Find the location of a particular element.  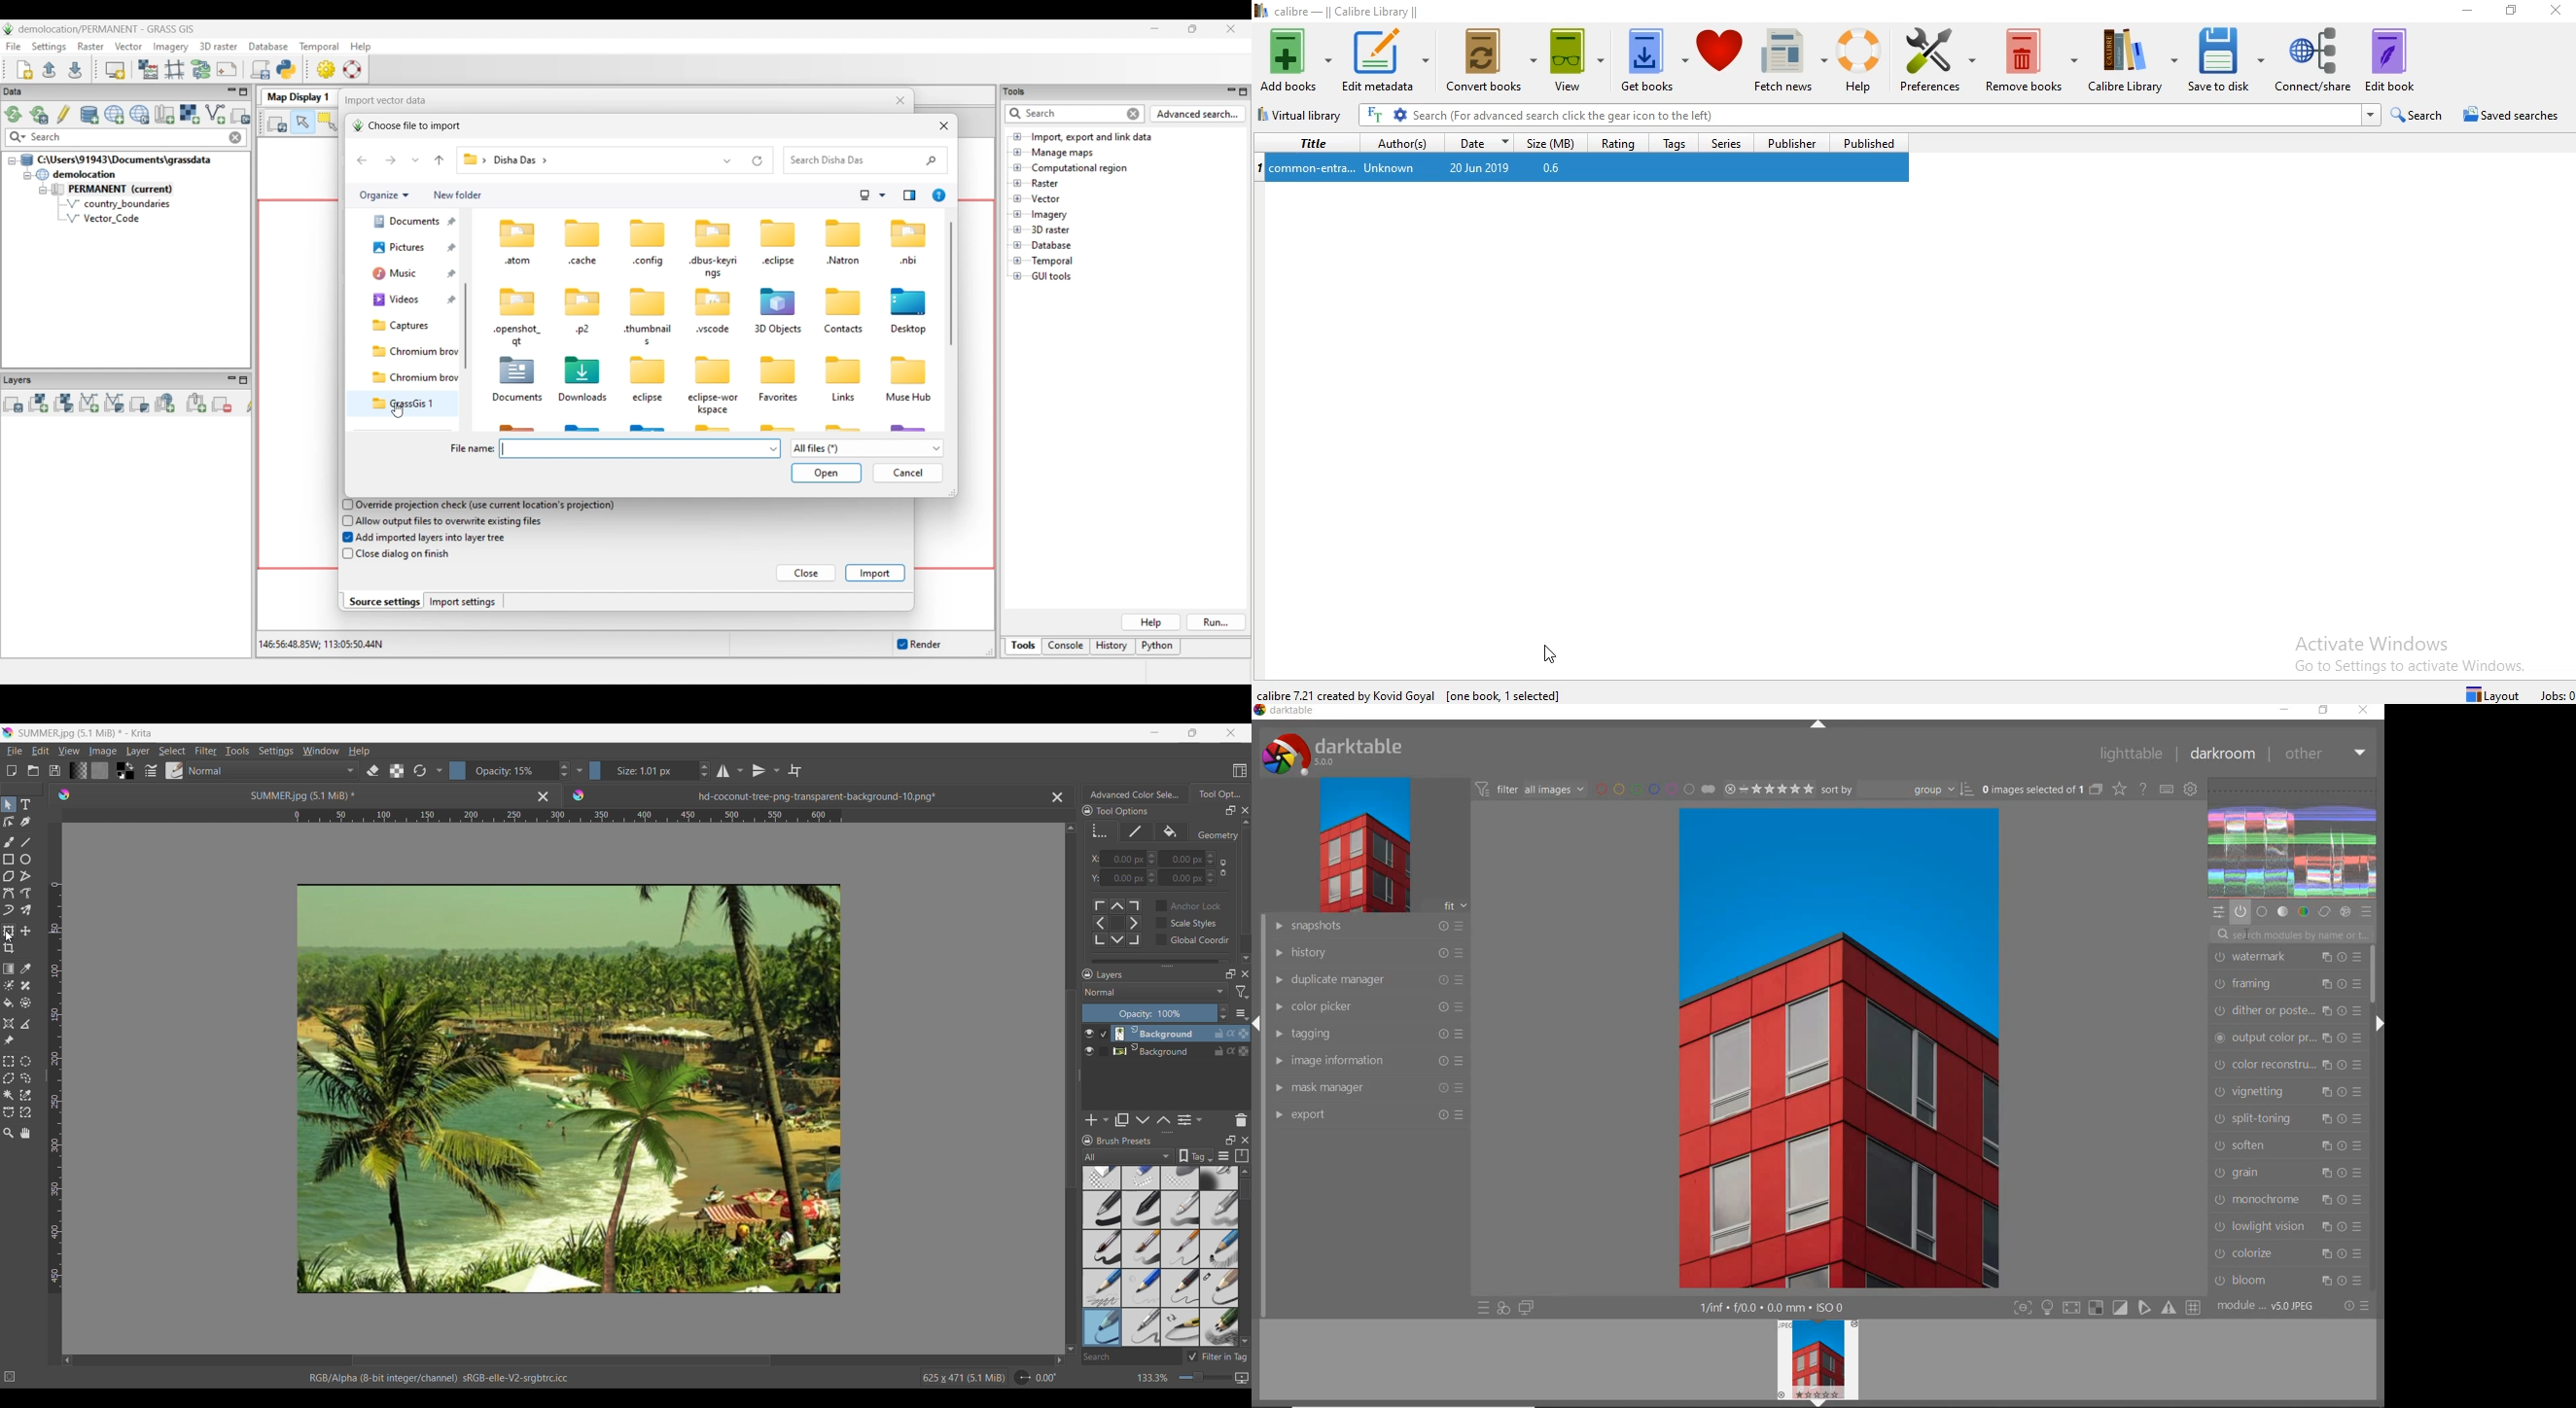

Eraser small is located at coordinates (1141, 1177).